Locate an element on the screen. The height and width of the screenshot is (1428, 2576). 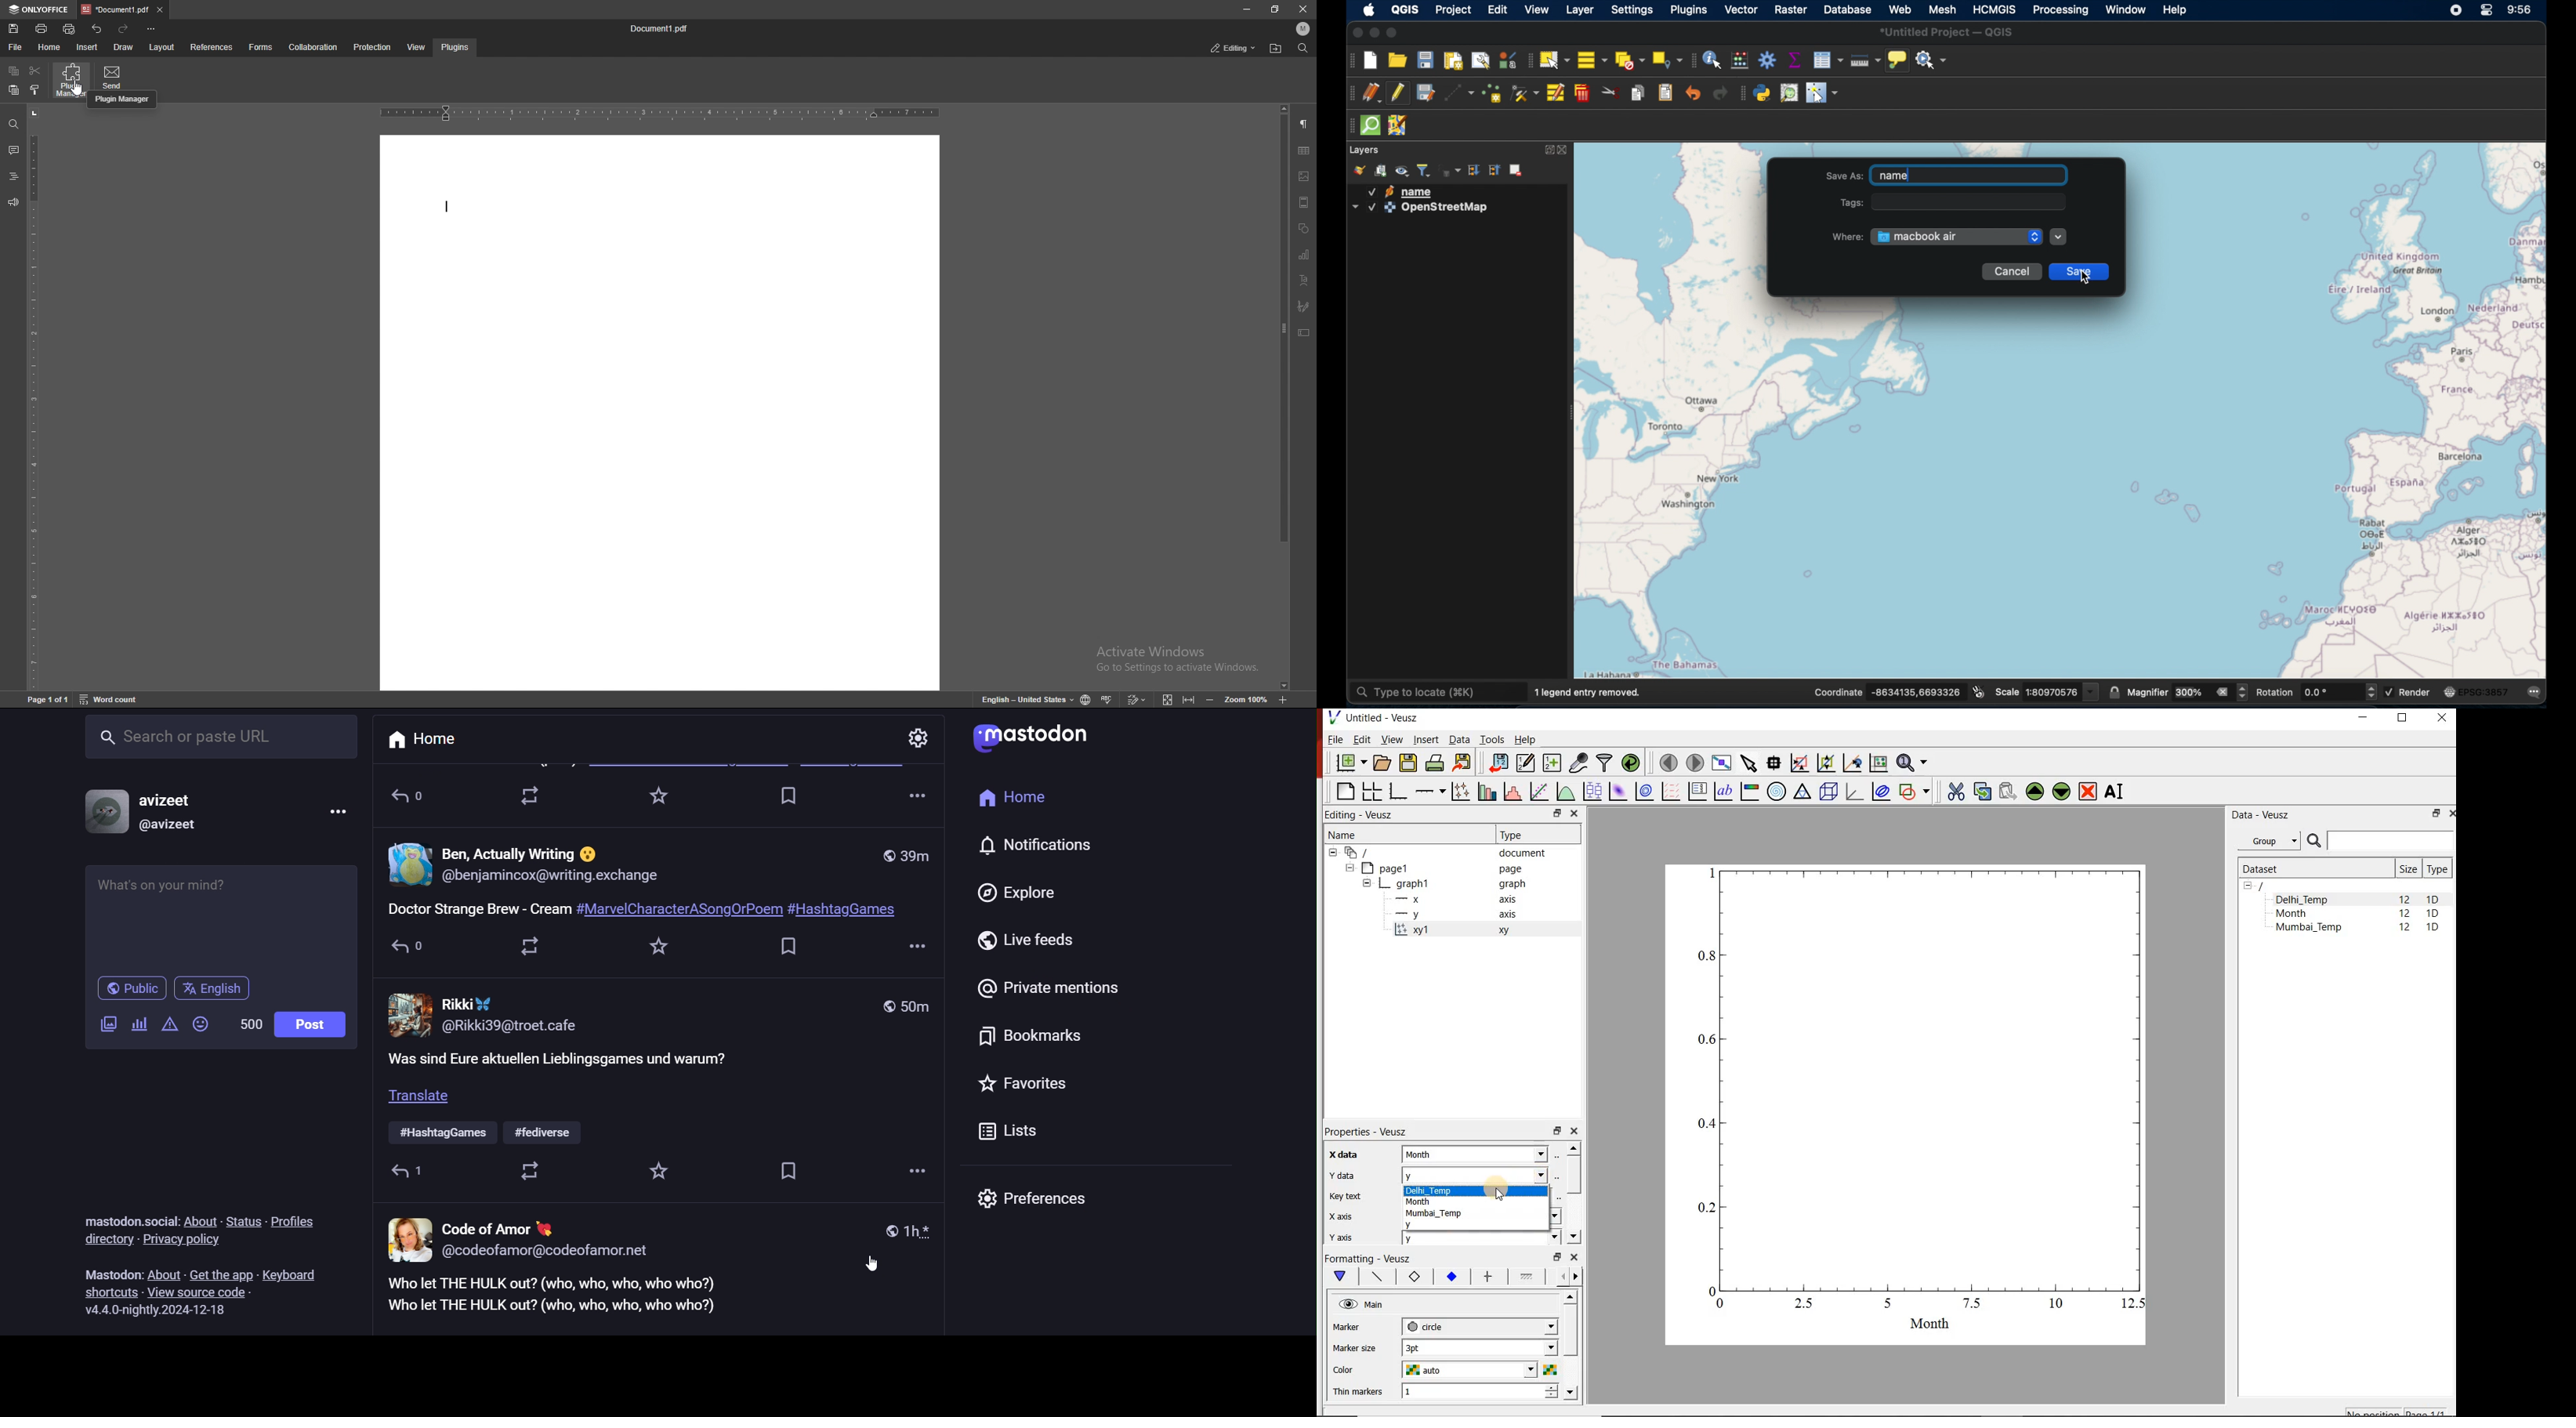
file name is located at coordinates (661, 29).